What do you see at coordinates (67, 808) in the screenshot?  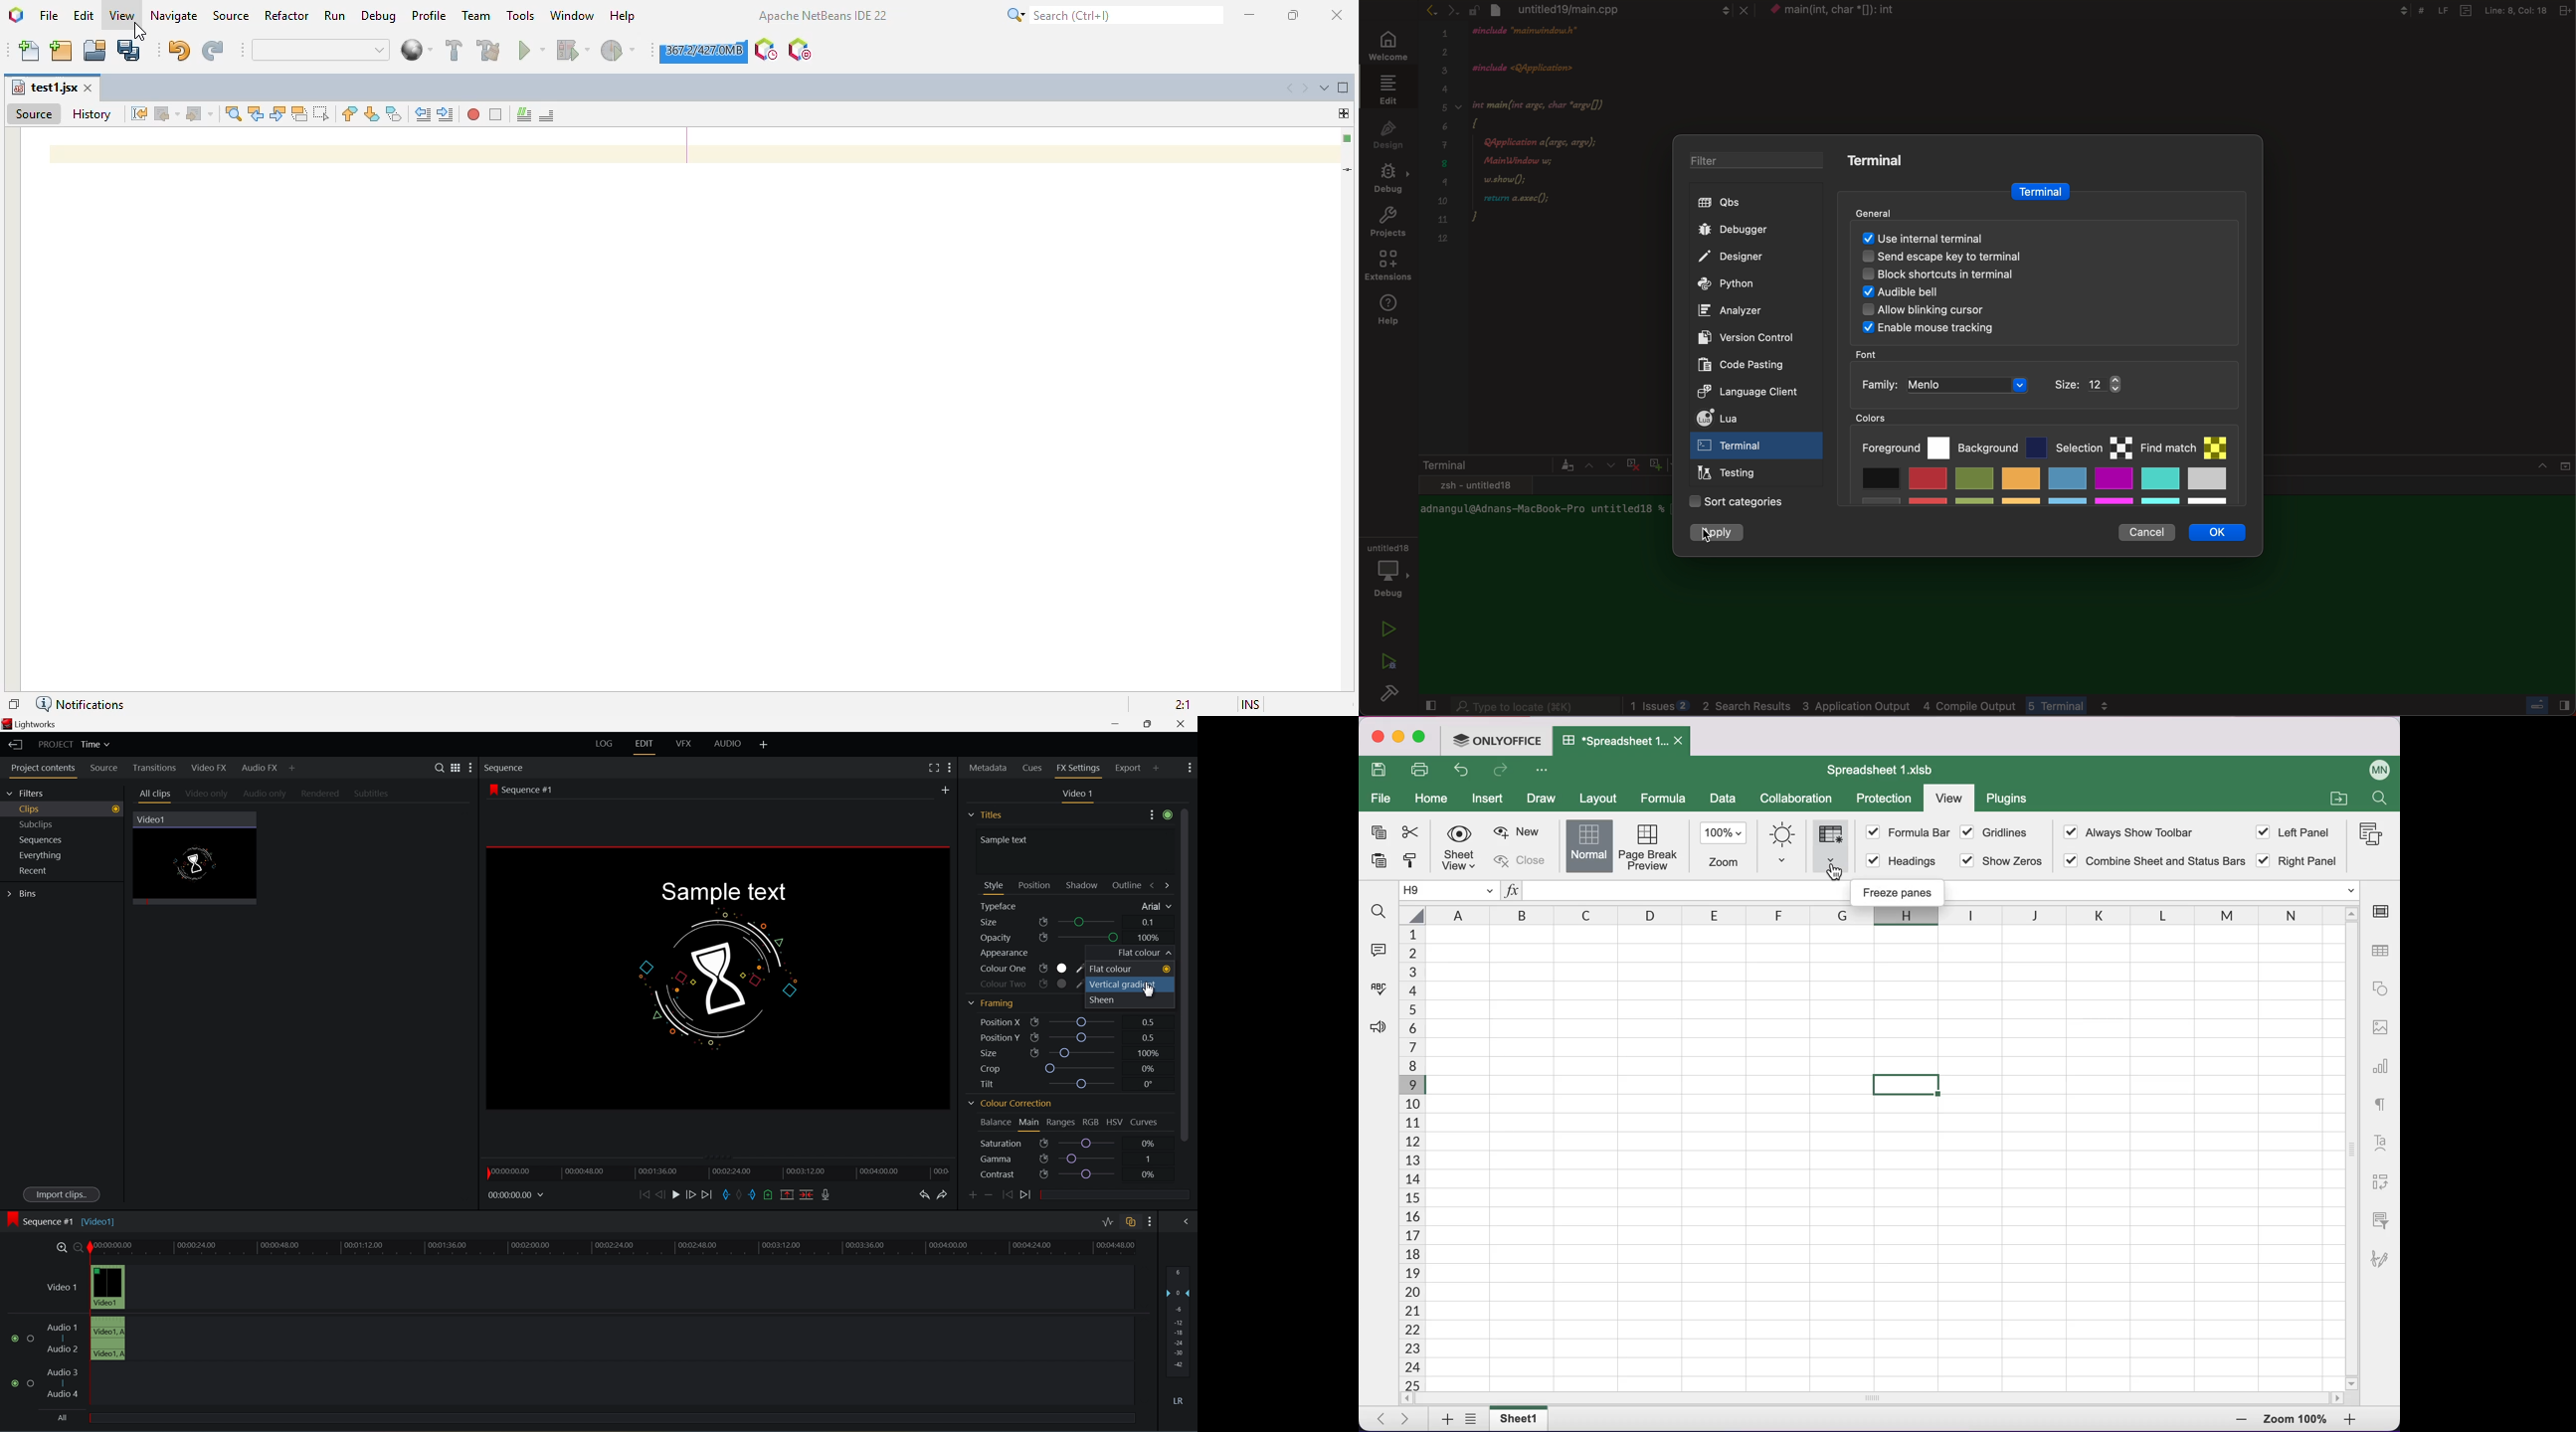 I see `Clips` at bounding box center [67, 808].